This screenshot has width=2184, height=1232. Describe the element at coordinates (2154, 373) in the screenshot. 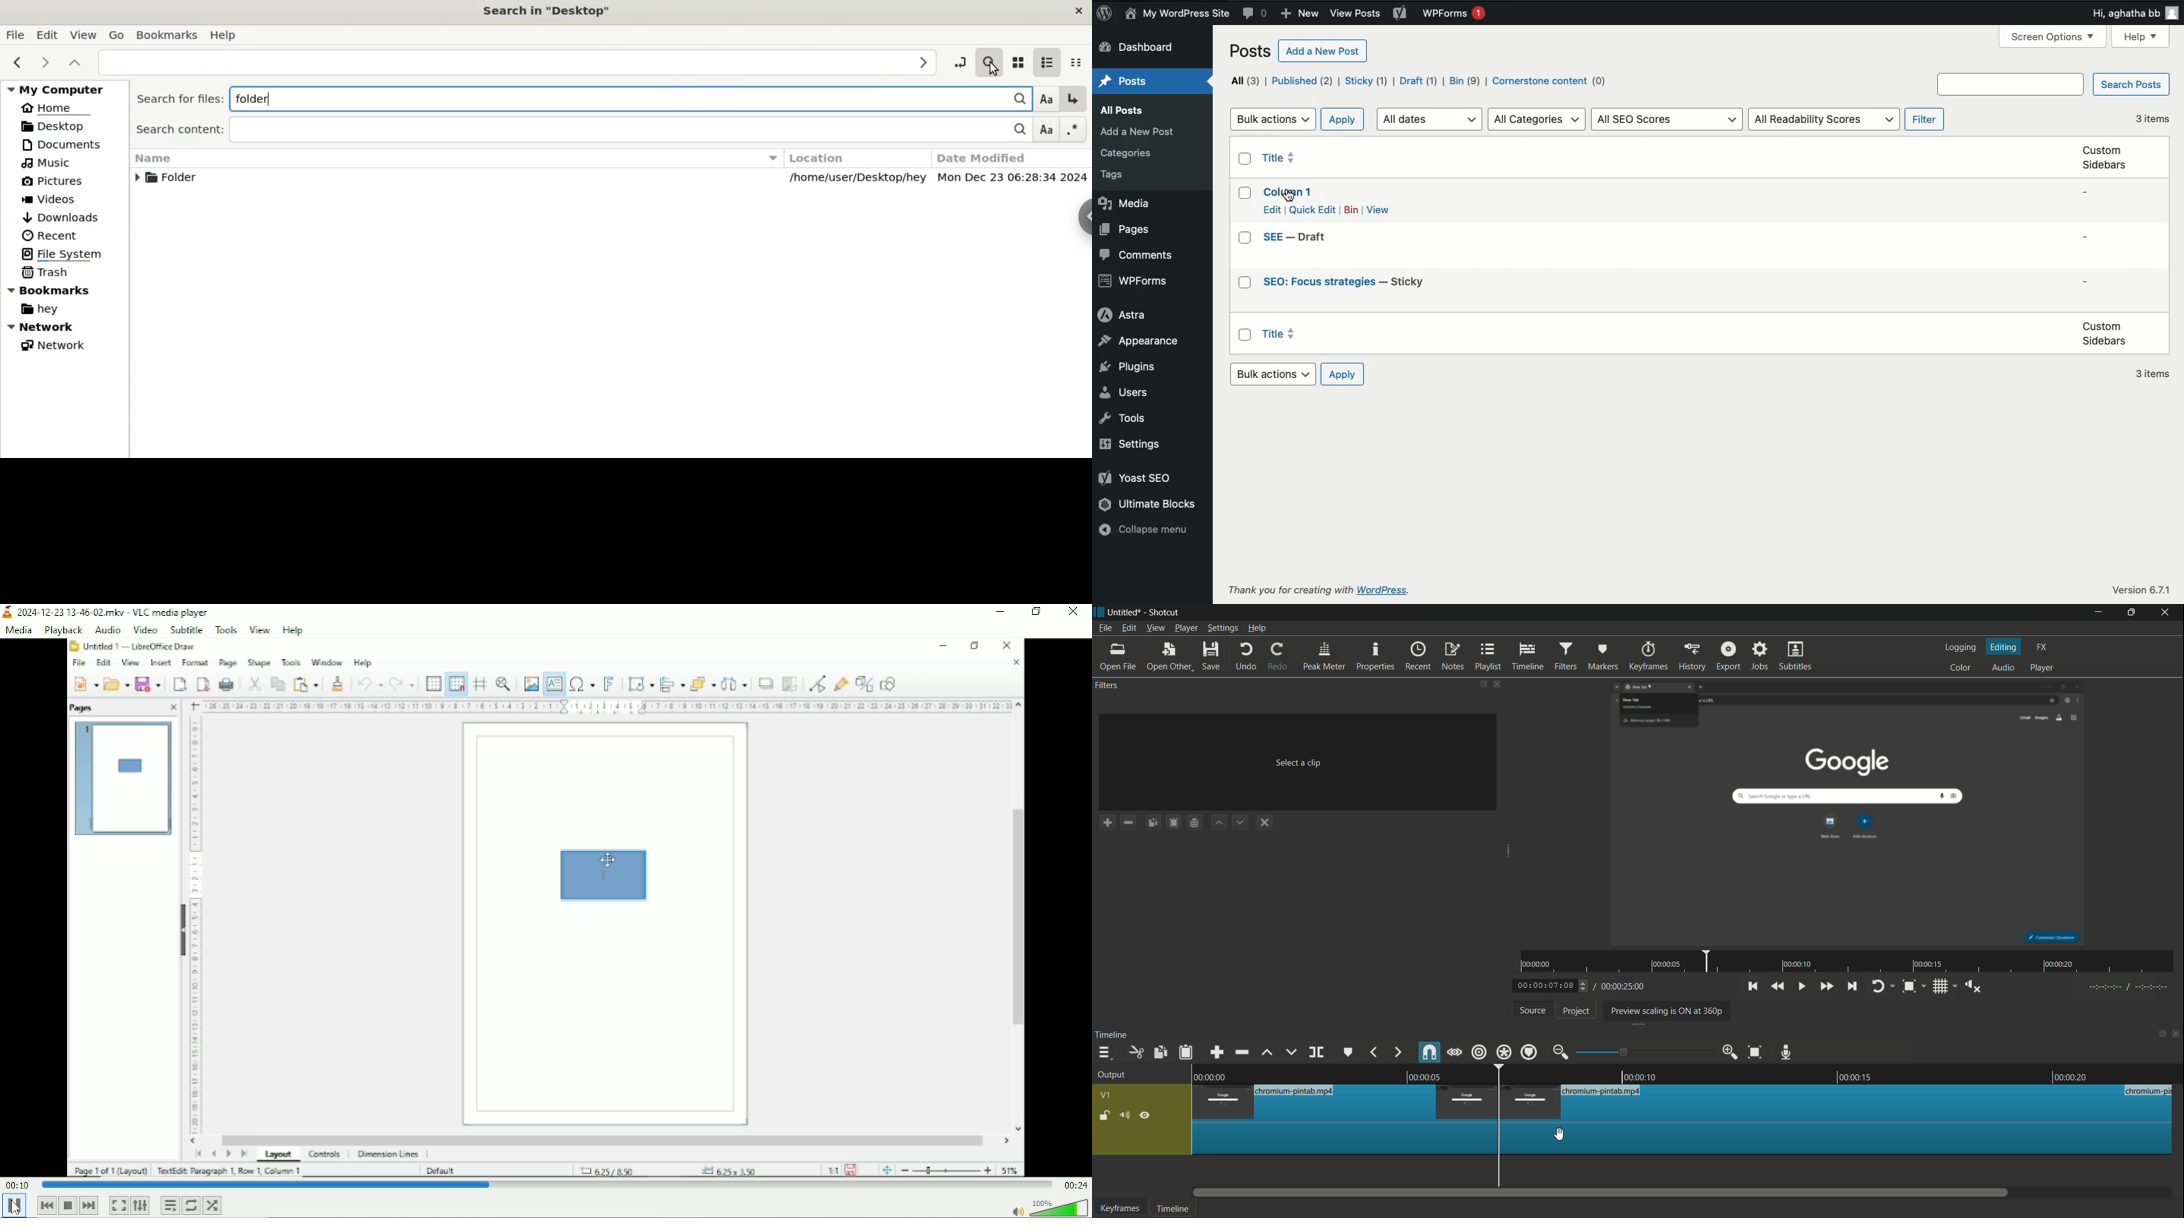

I see `3 items ` at that location.